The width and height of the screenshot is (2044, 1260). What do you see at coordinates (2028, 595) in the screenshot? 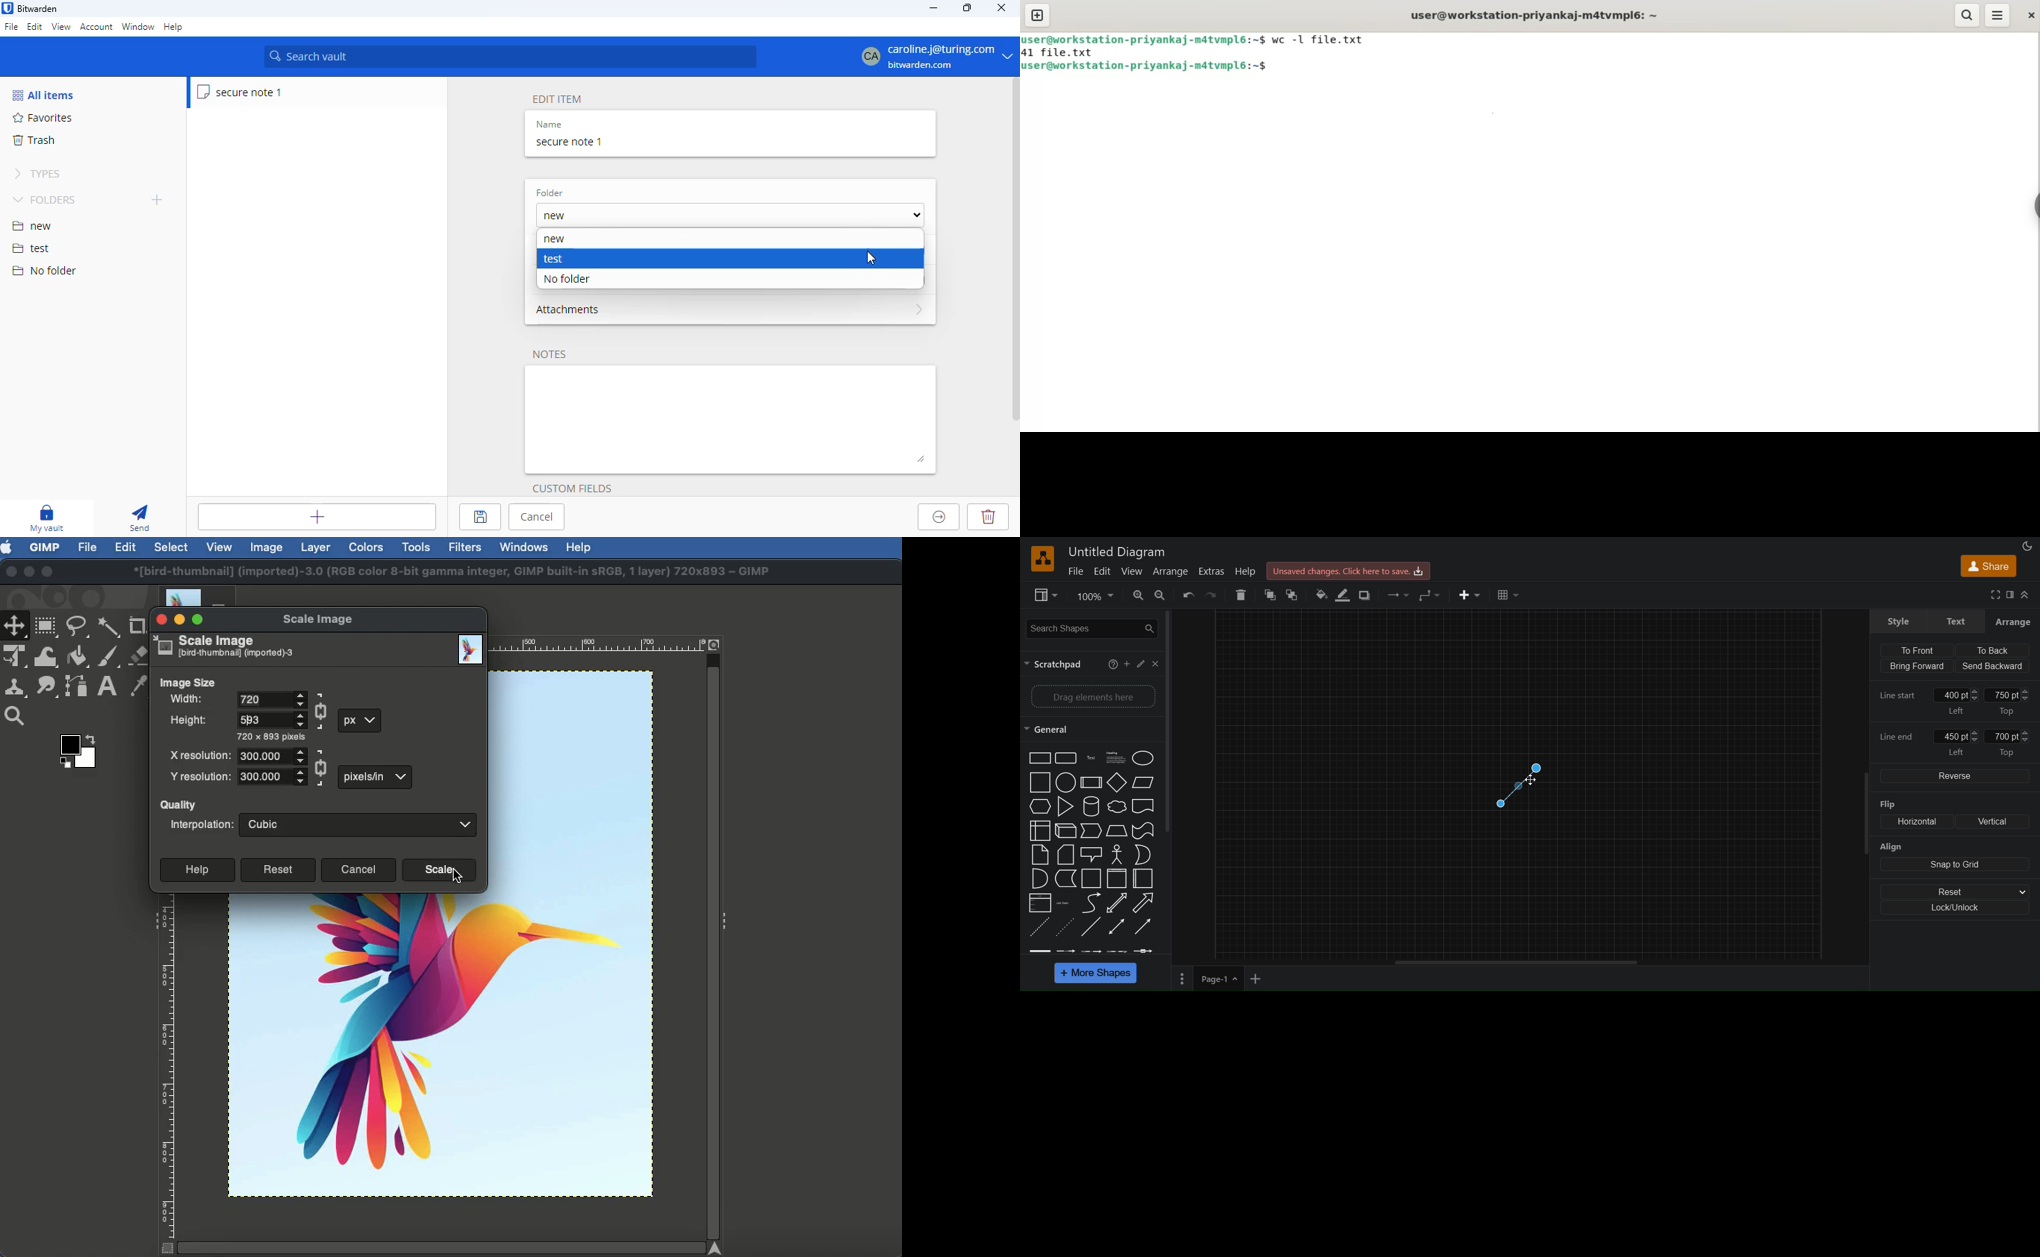
I see `collapse/expand` at bounding box center [2028, 595].